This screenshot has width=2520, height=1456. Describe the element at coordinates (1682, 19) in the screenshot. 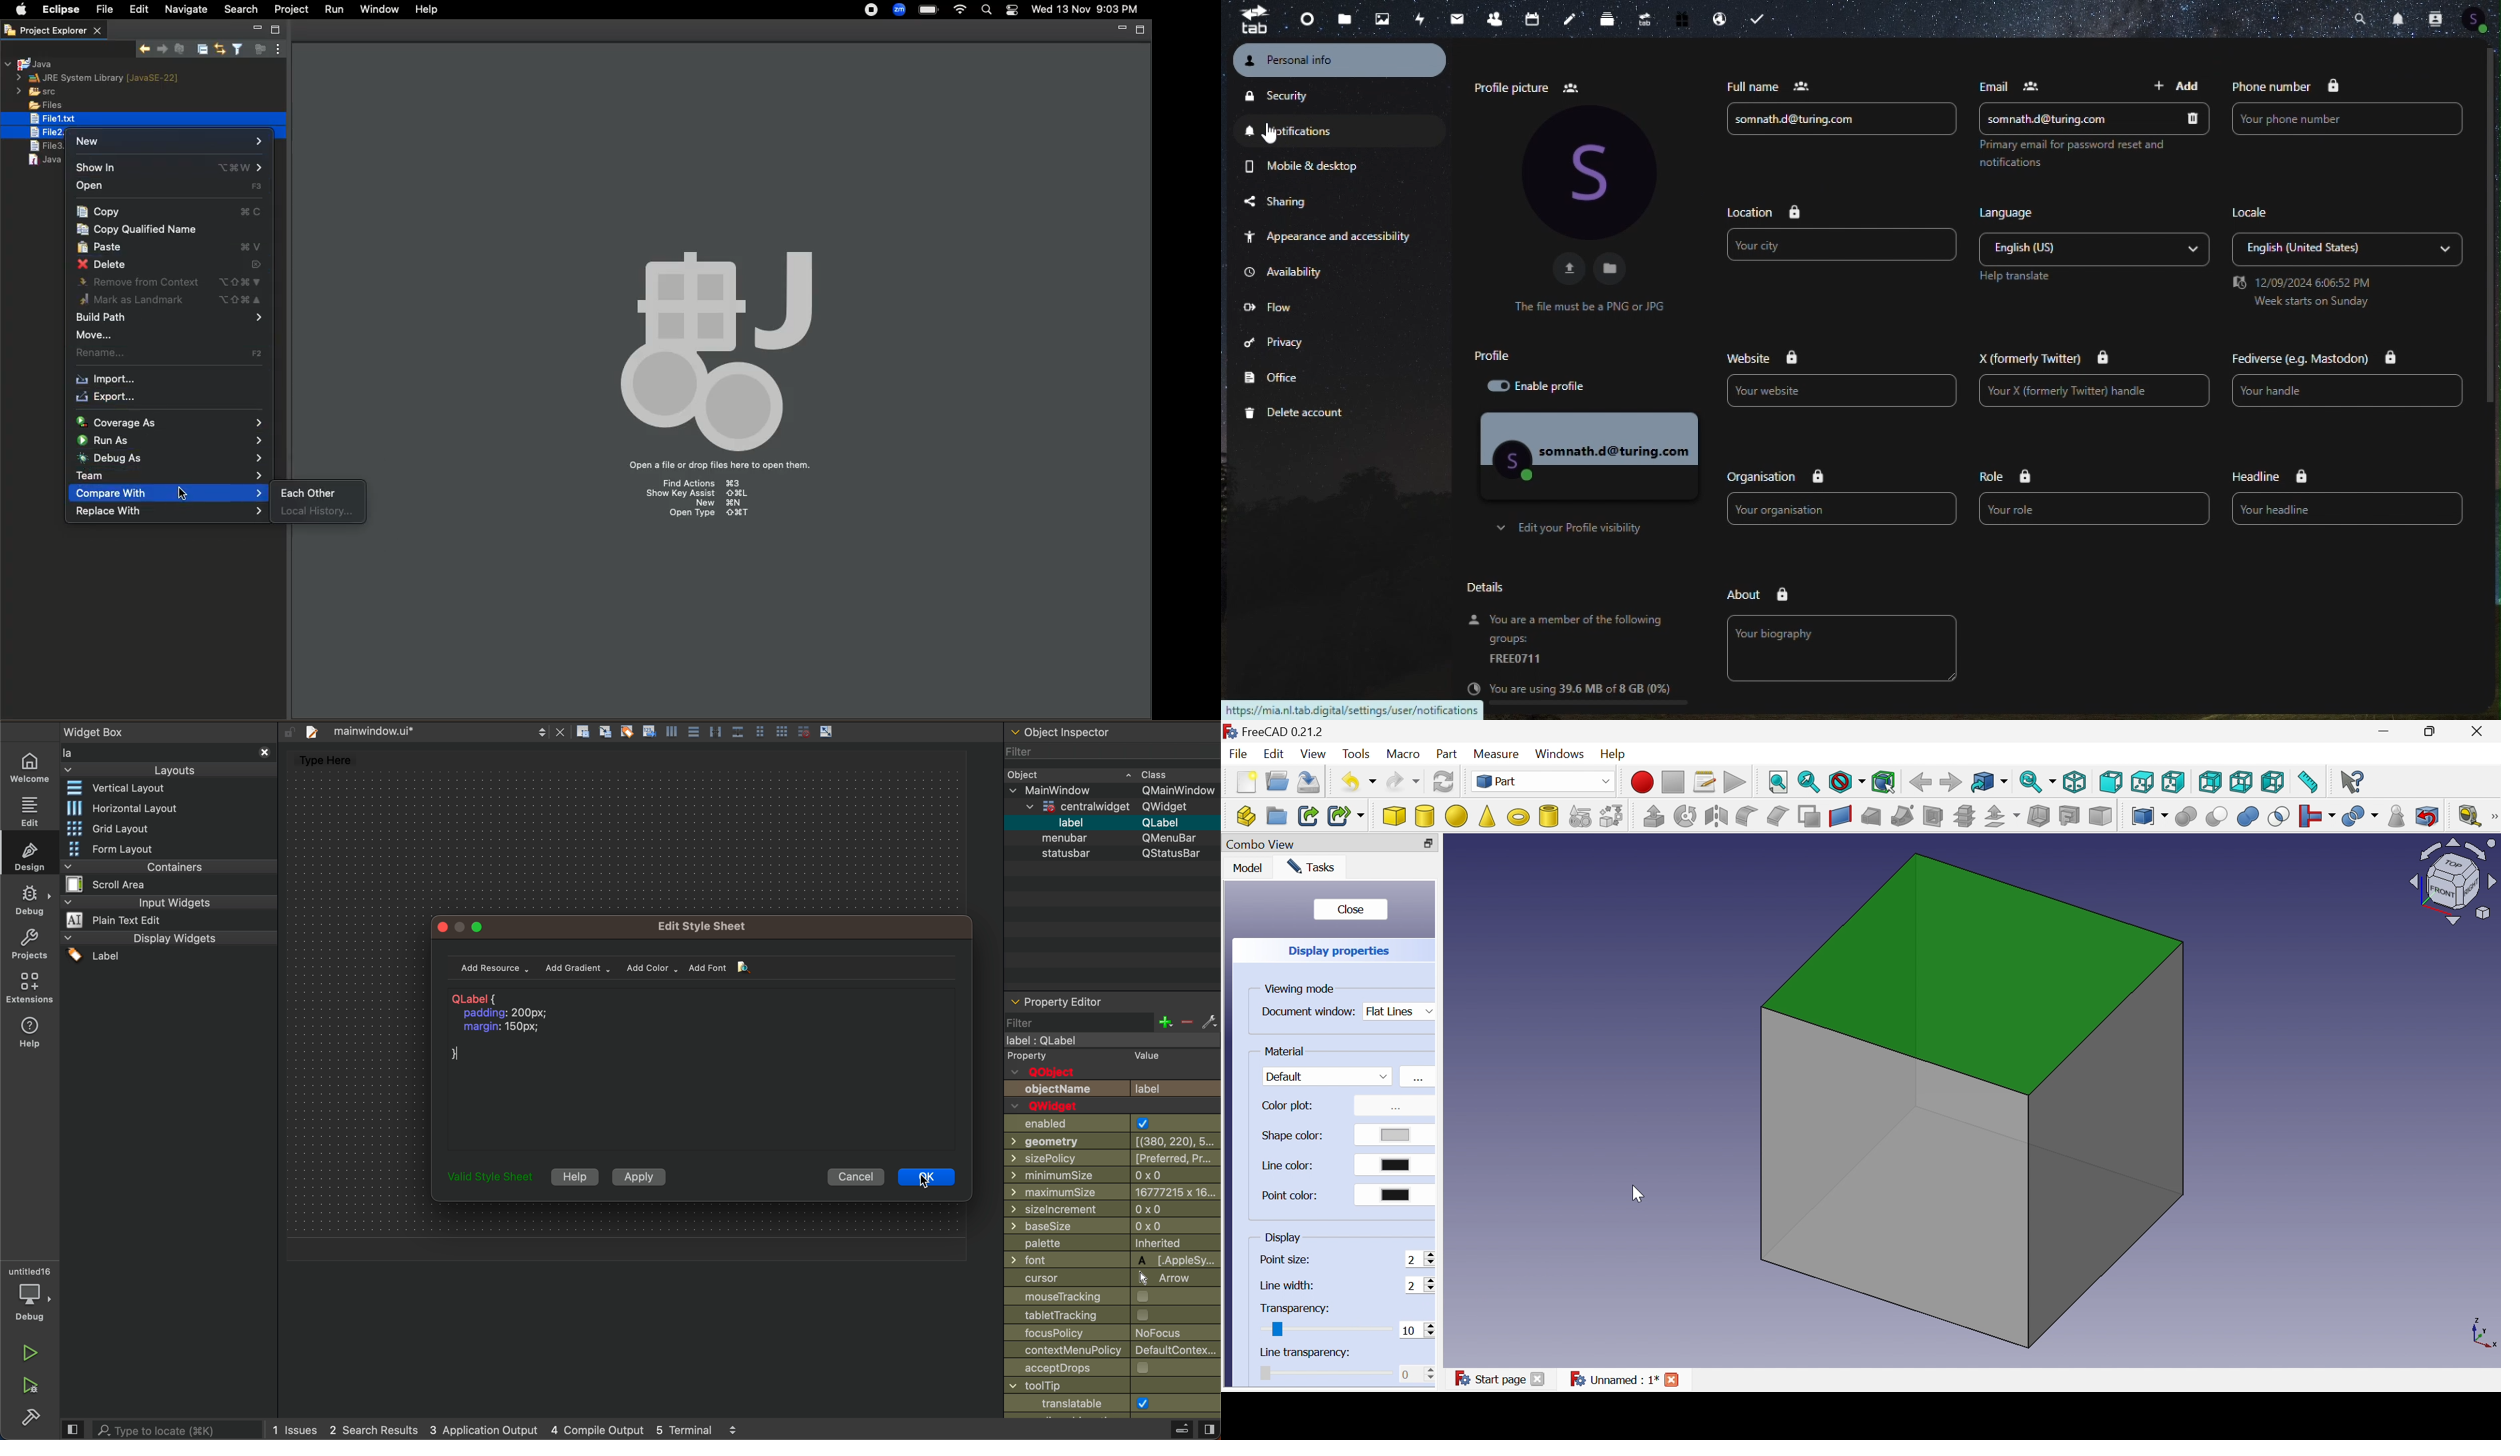

I see `free trial` at that location.